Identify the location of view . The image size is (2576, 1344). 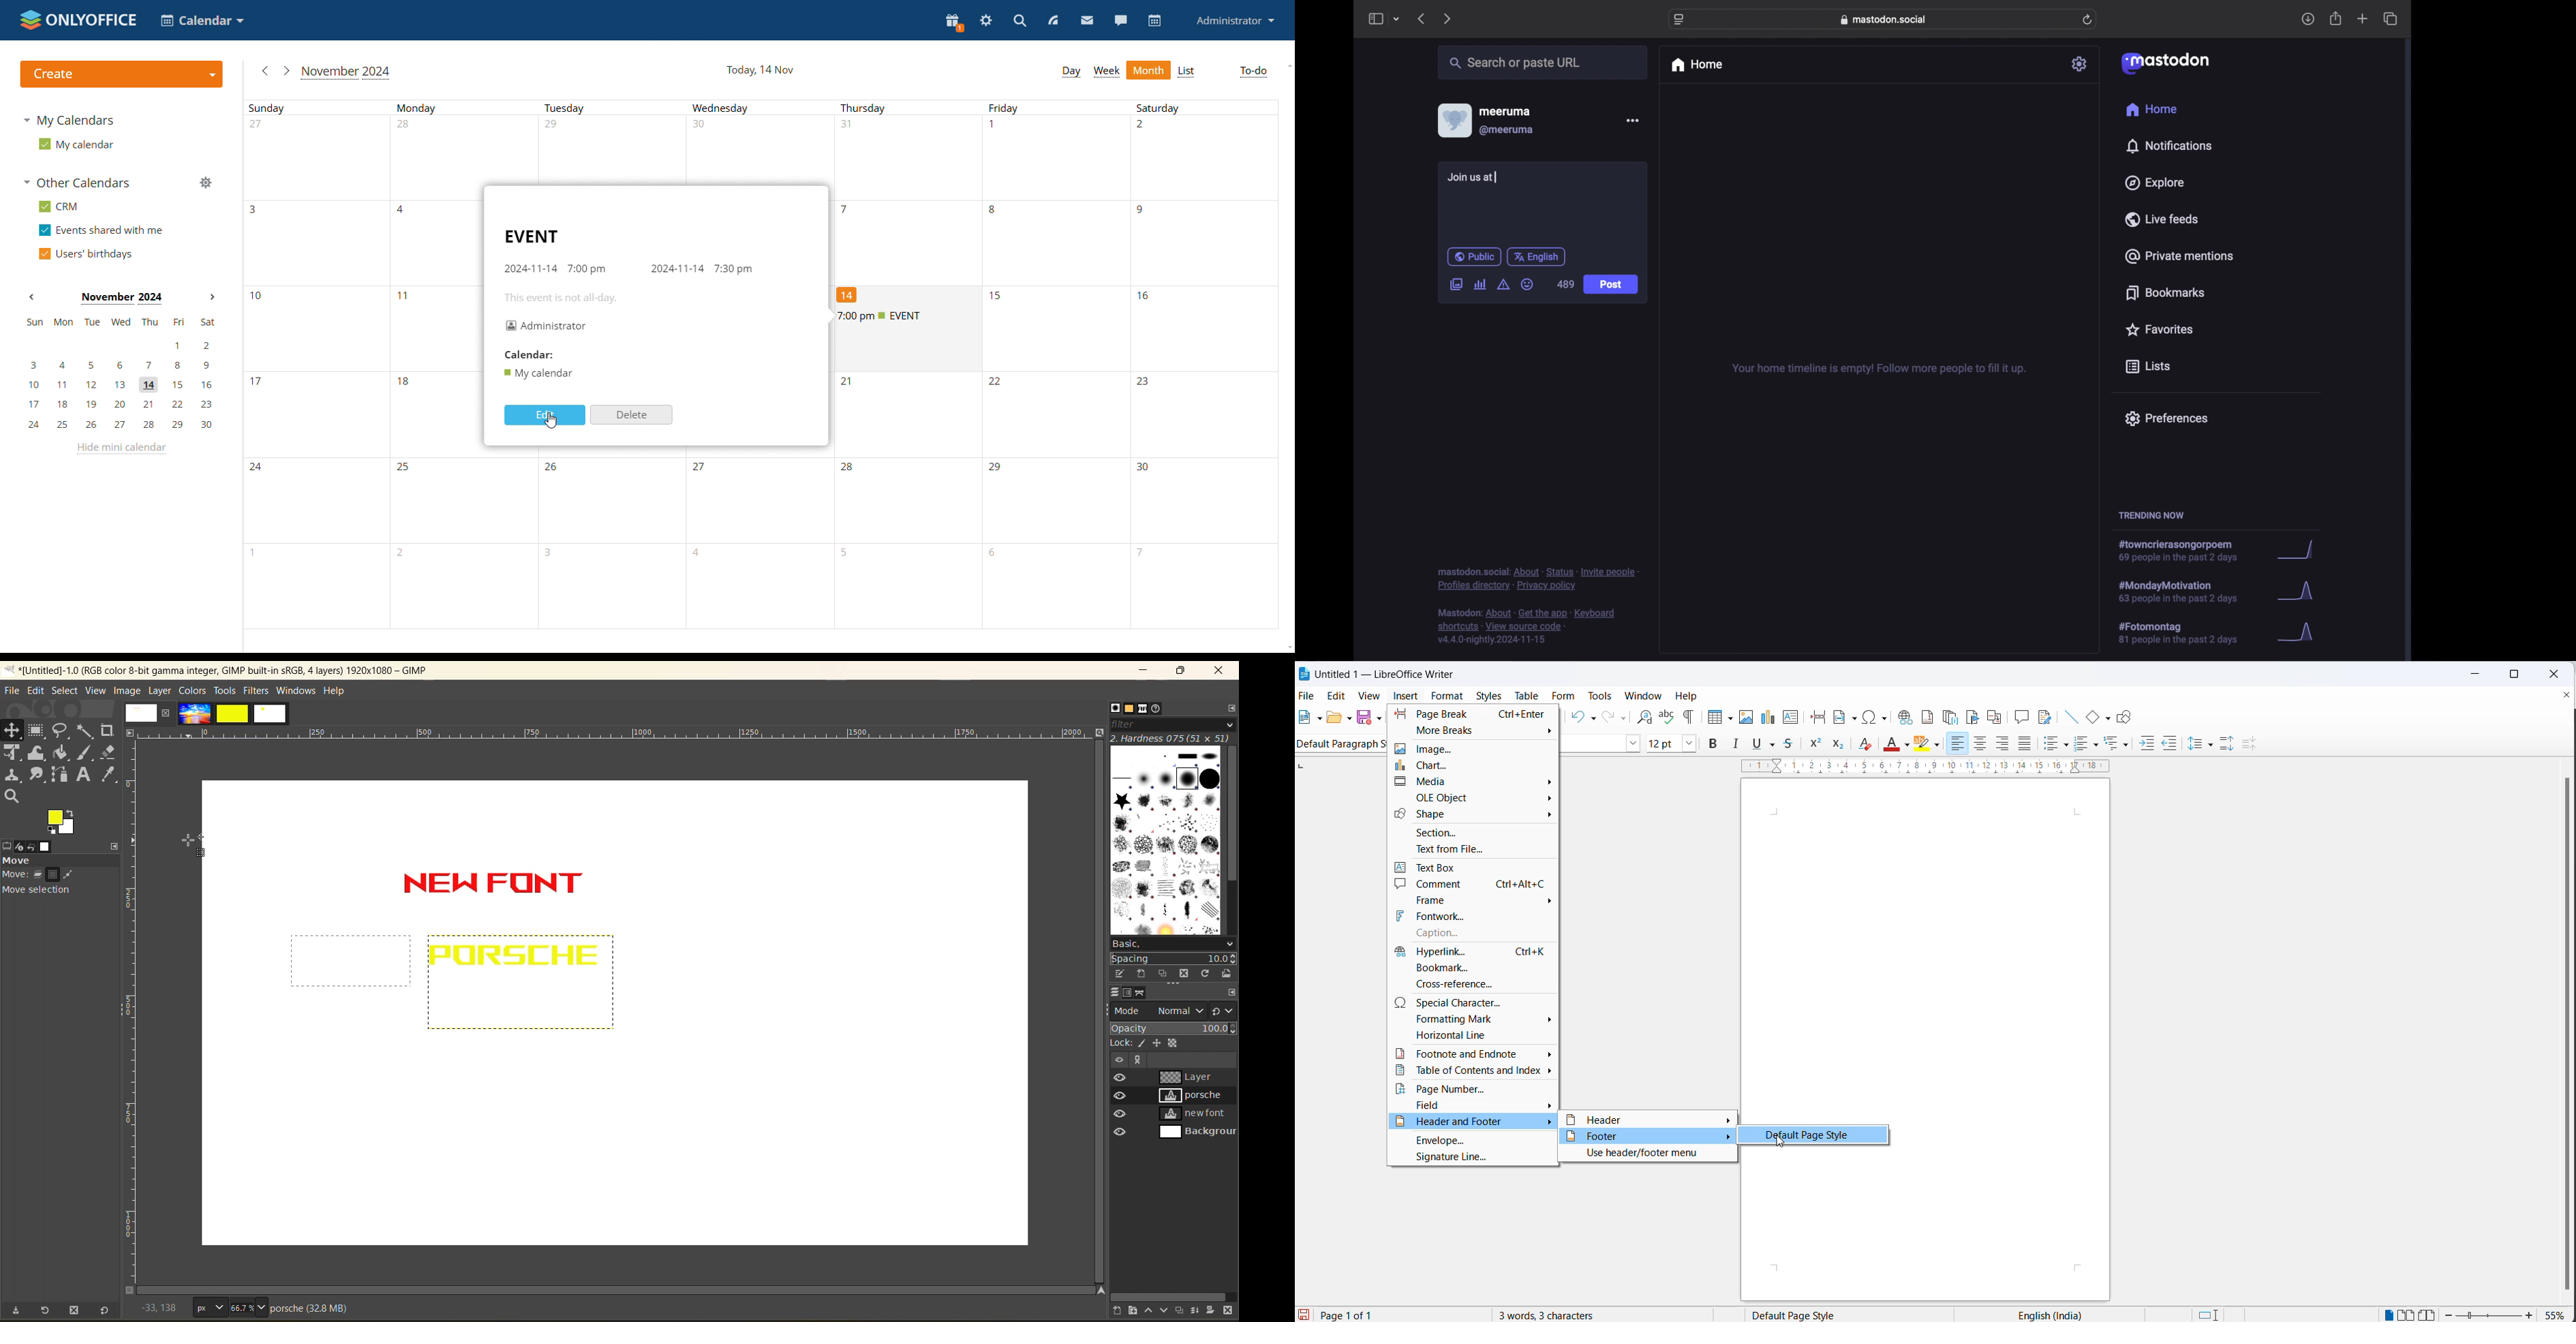
(1370, 696).